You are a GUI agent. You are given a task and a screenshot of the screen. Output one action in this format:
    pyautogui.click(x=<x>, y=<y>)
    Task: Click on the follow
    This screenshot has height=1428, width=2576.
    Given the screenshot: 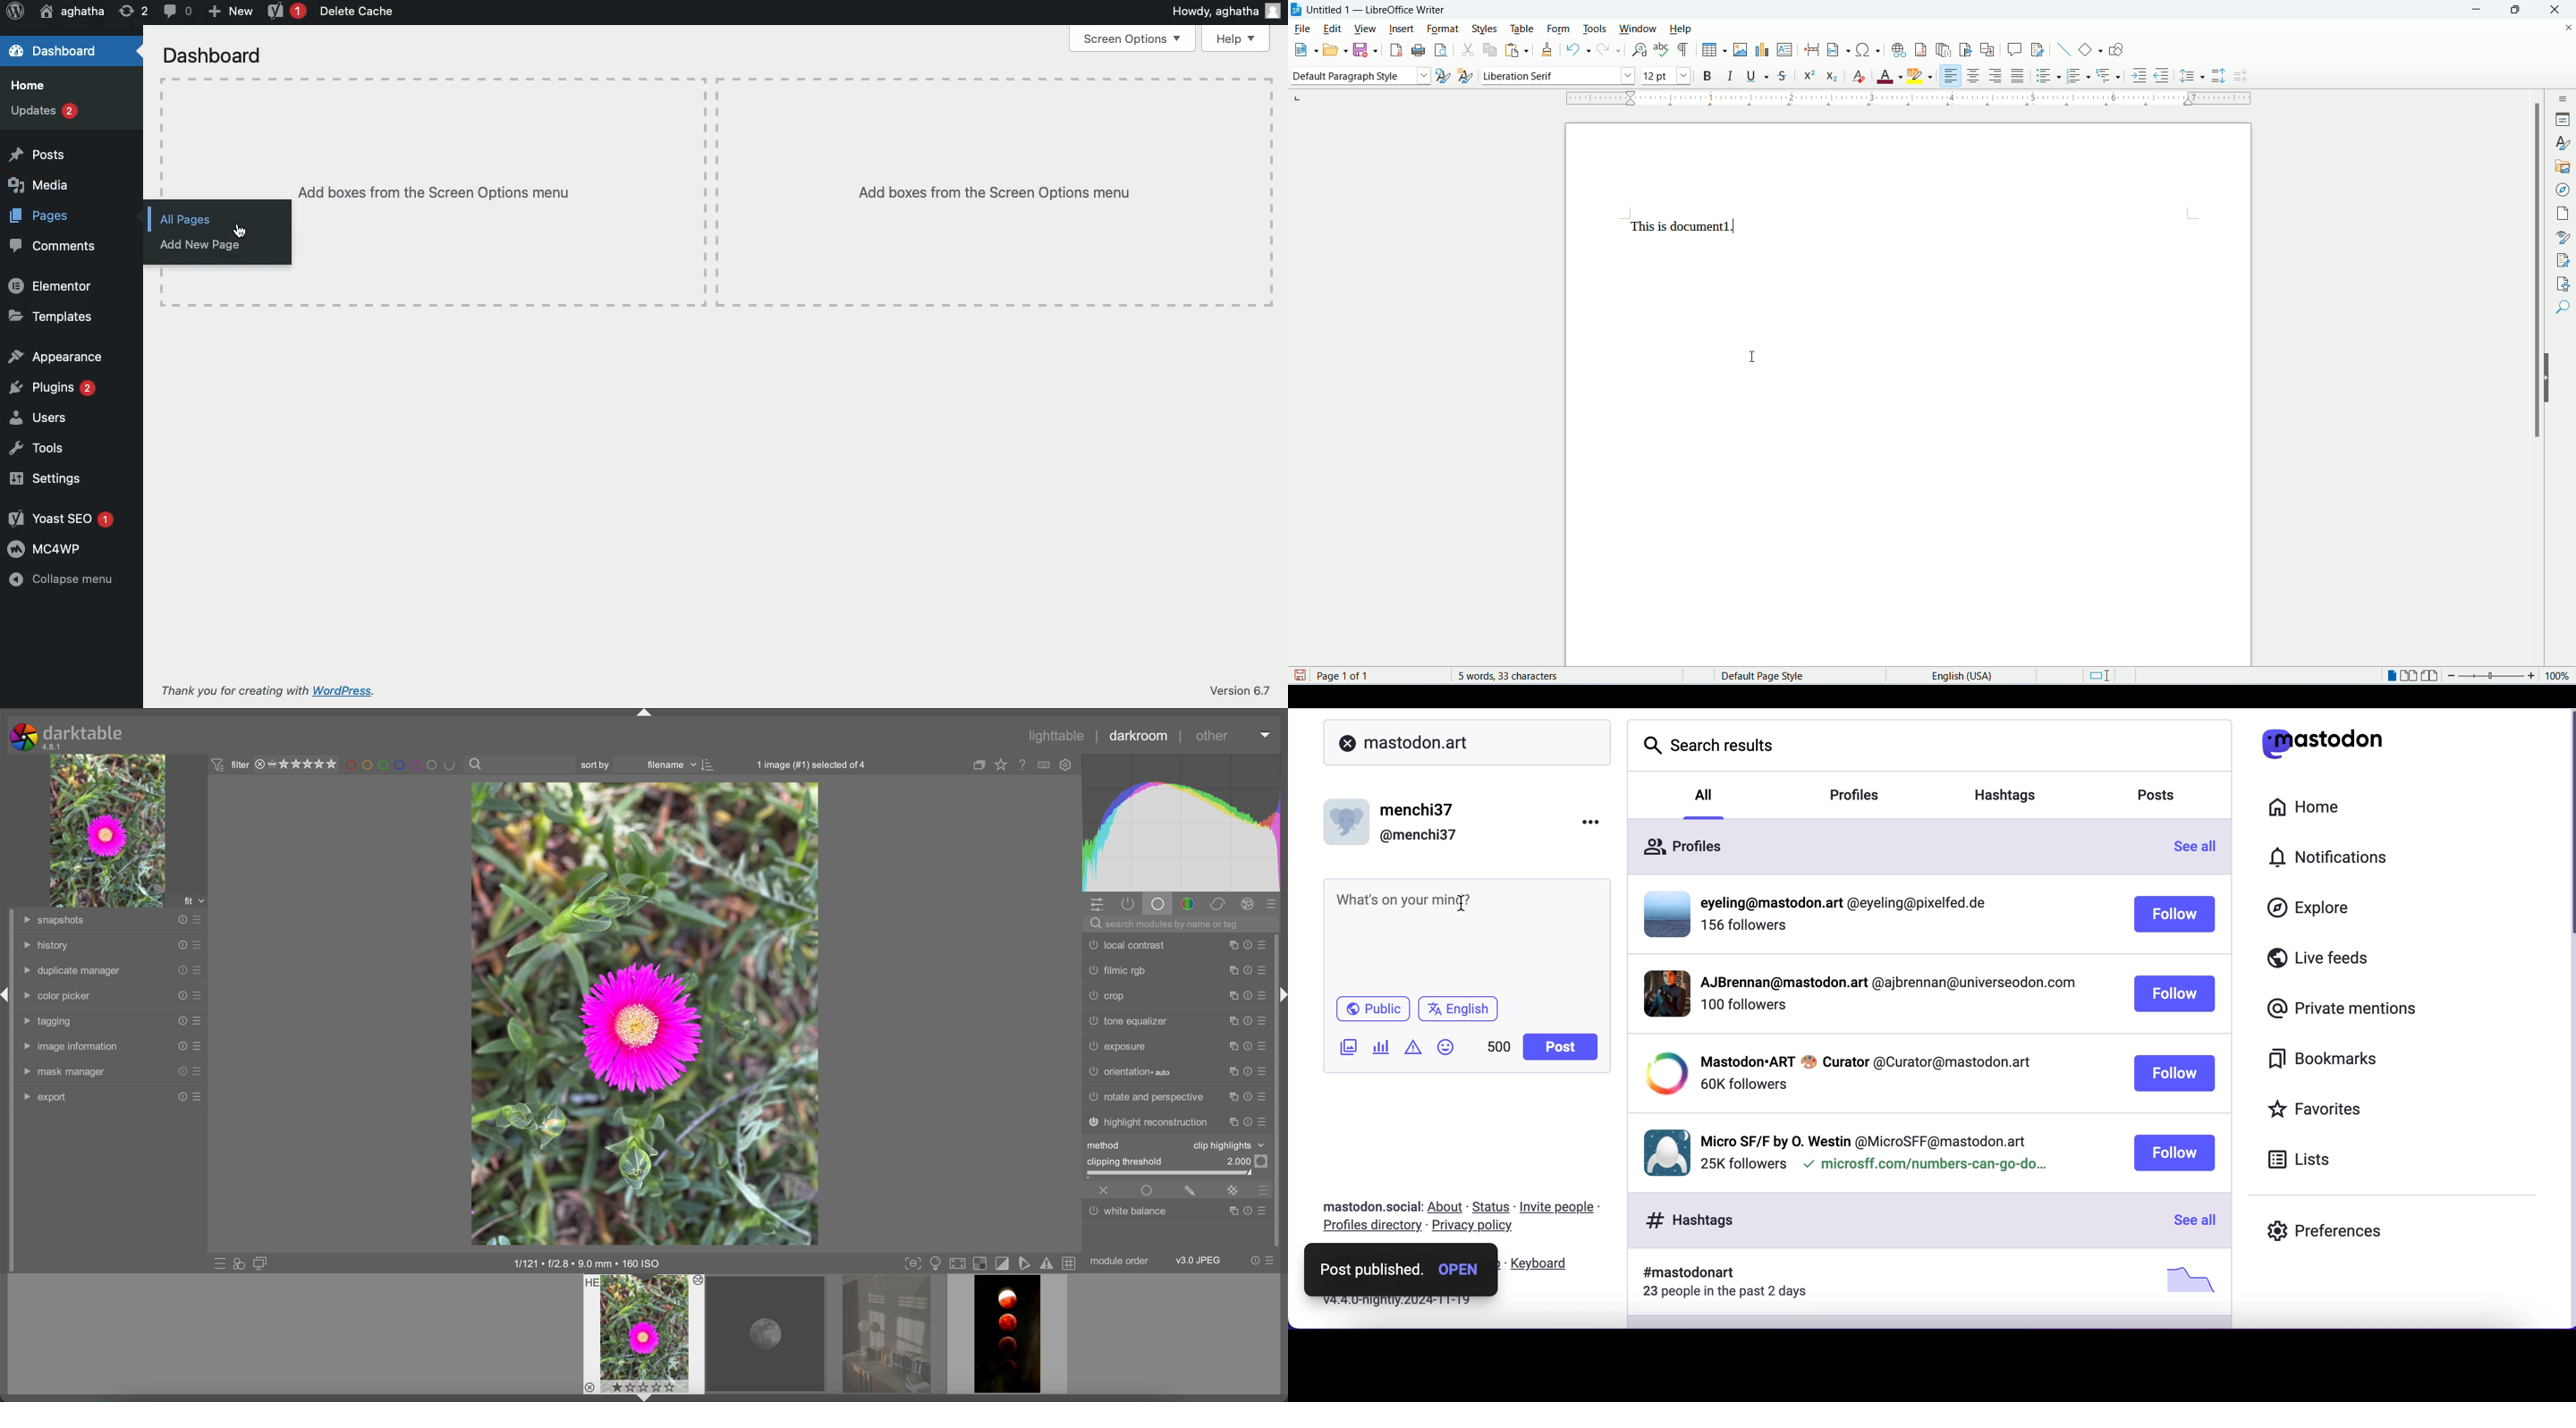 What is the action you would take?
    pyautogui.click(x=2174, y=1153)
    